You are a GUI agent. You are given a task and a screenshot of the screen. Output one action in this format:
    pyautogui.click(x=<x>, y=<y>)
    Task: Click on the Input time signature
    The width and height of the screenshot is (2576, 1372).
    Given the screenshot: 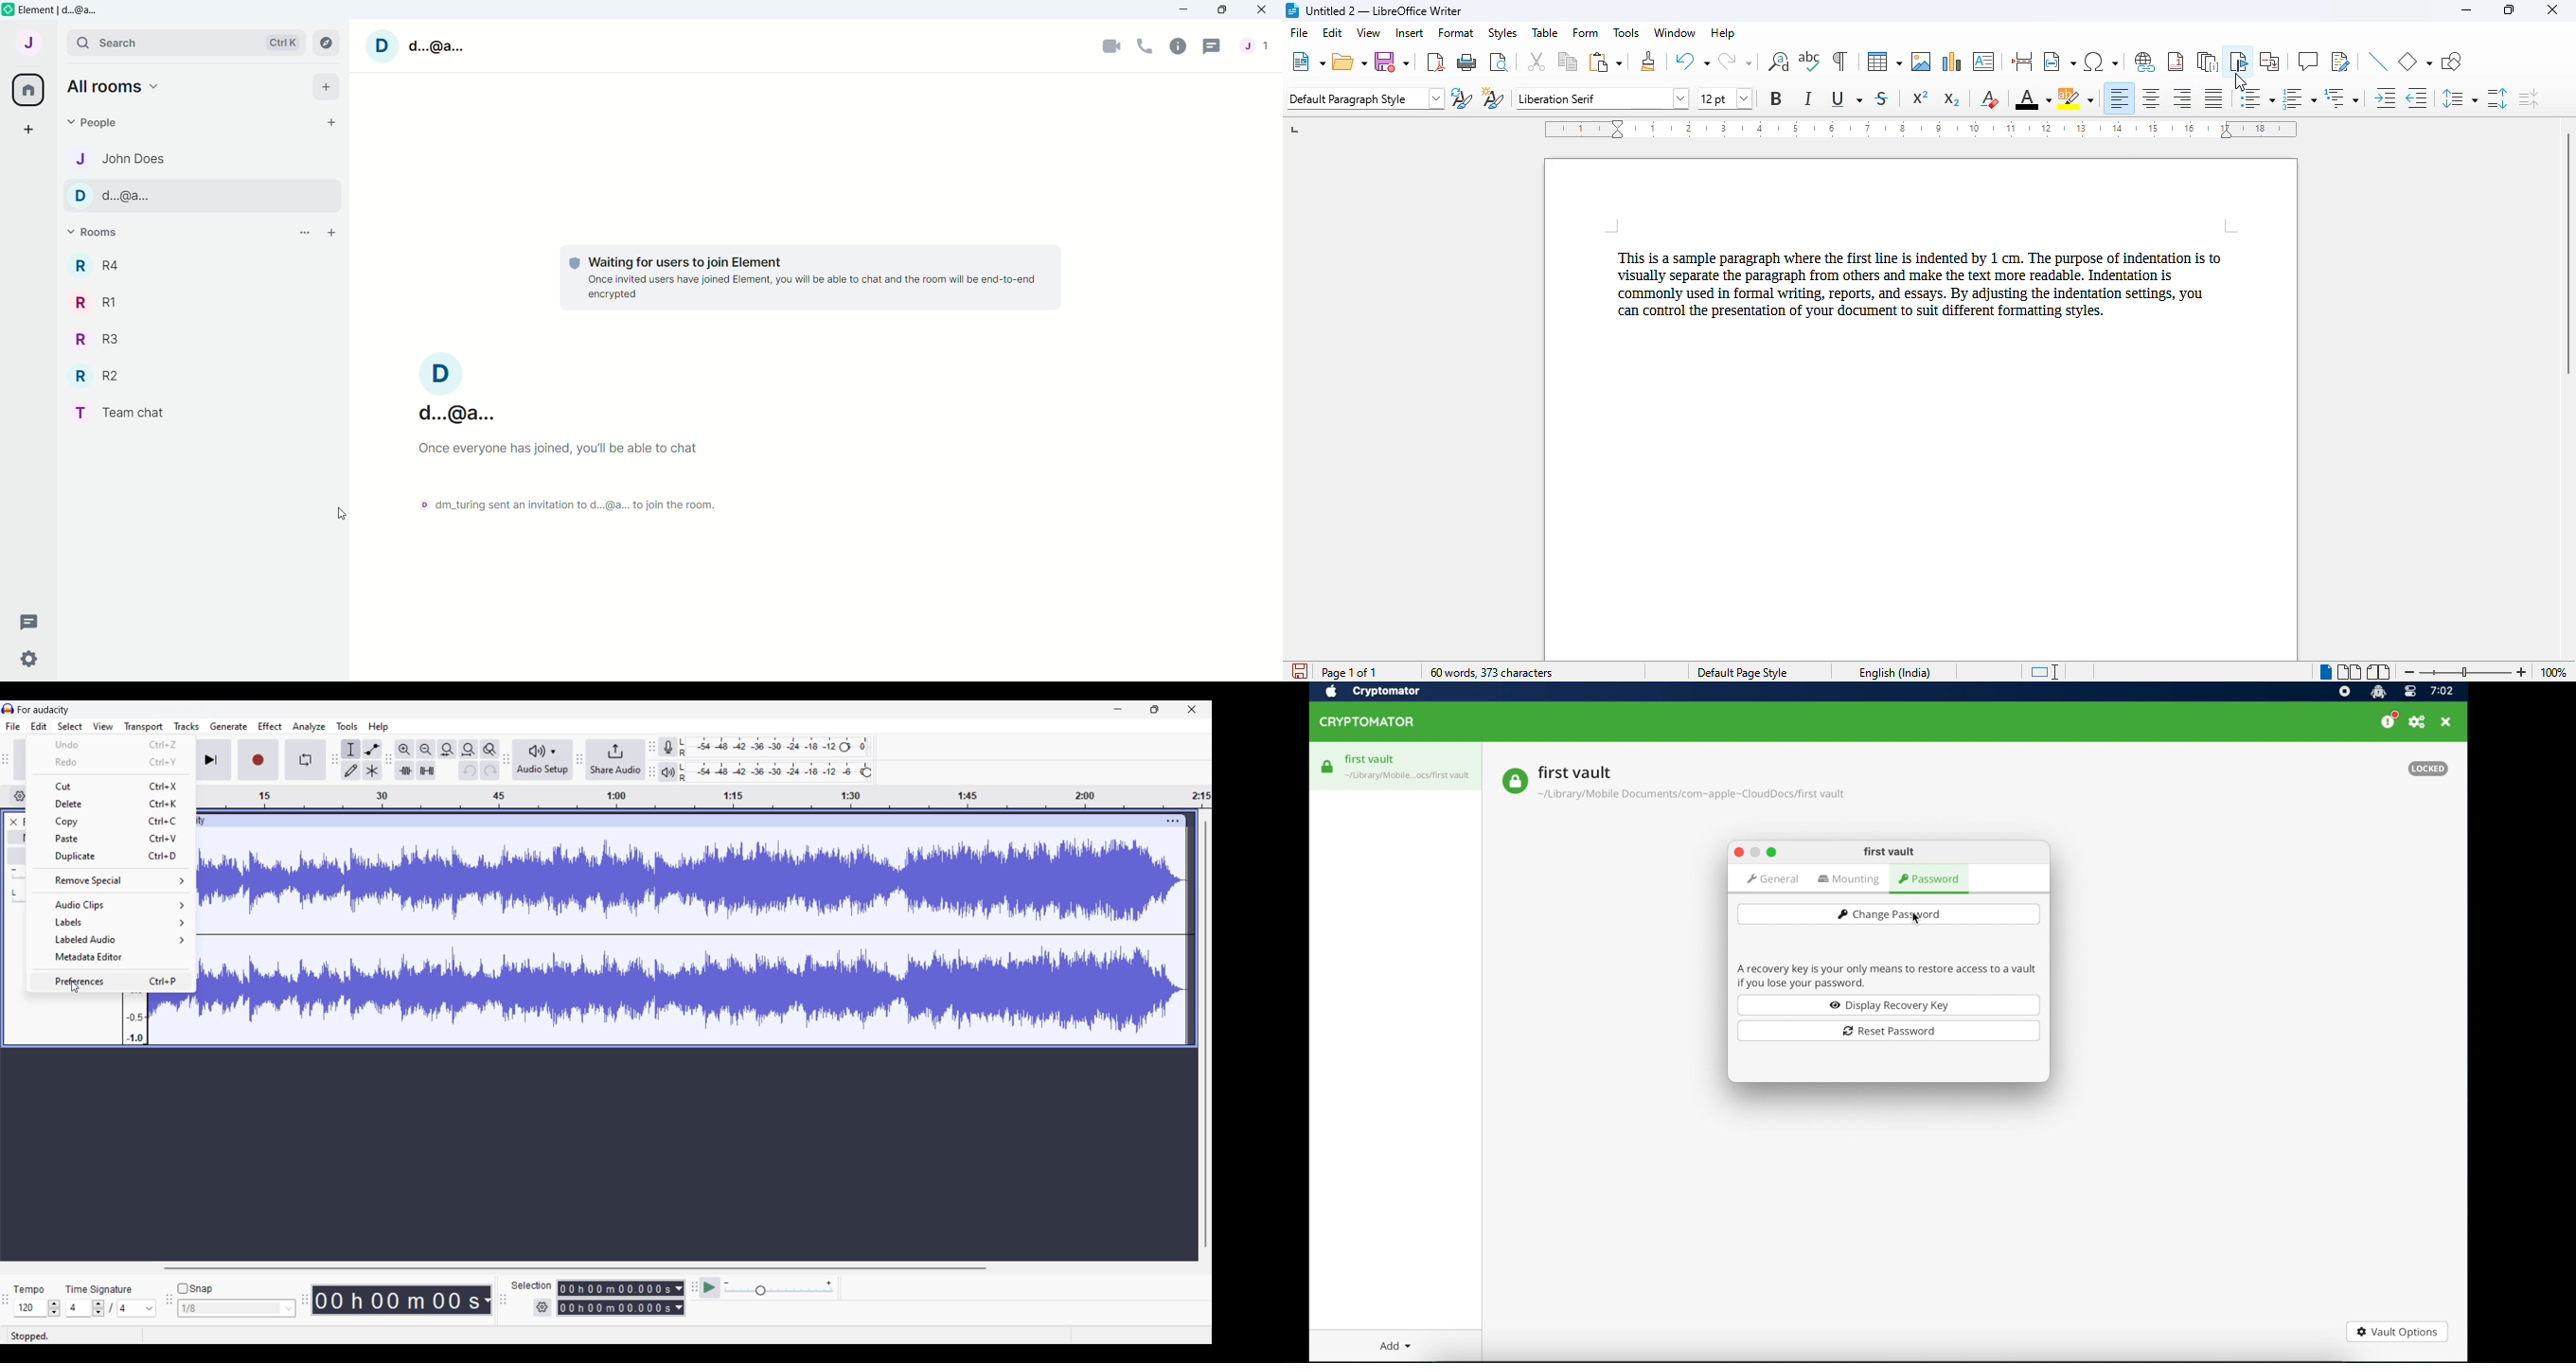 What is the action you would take?
    pyautogui.click(x=78, y=1308)
    